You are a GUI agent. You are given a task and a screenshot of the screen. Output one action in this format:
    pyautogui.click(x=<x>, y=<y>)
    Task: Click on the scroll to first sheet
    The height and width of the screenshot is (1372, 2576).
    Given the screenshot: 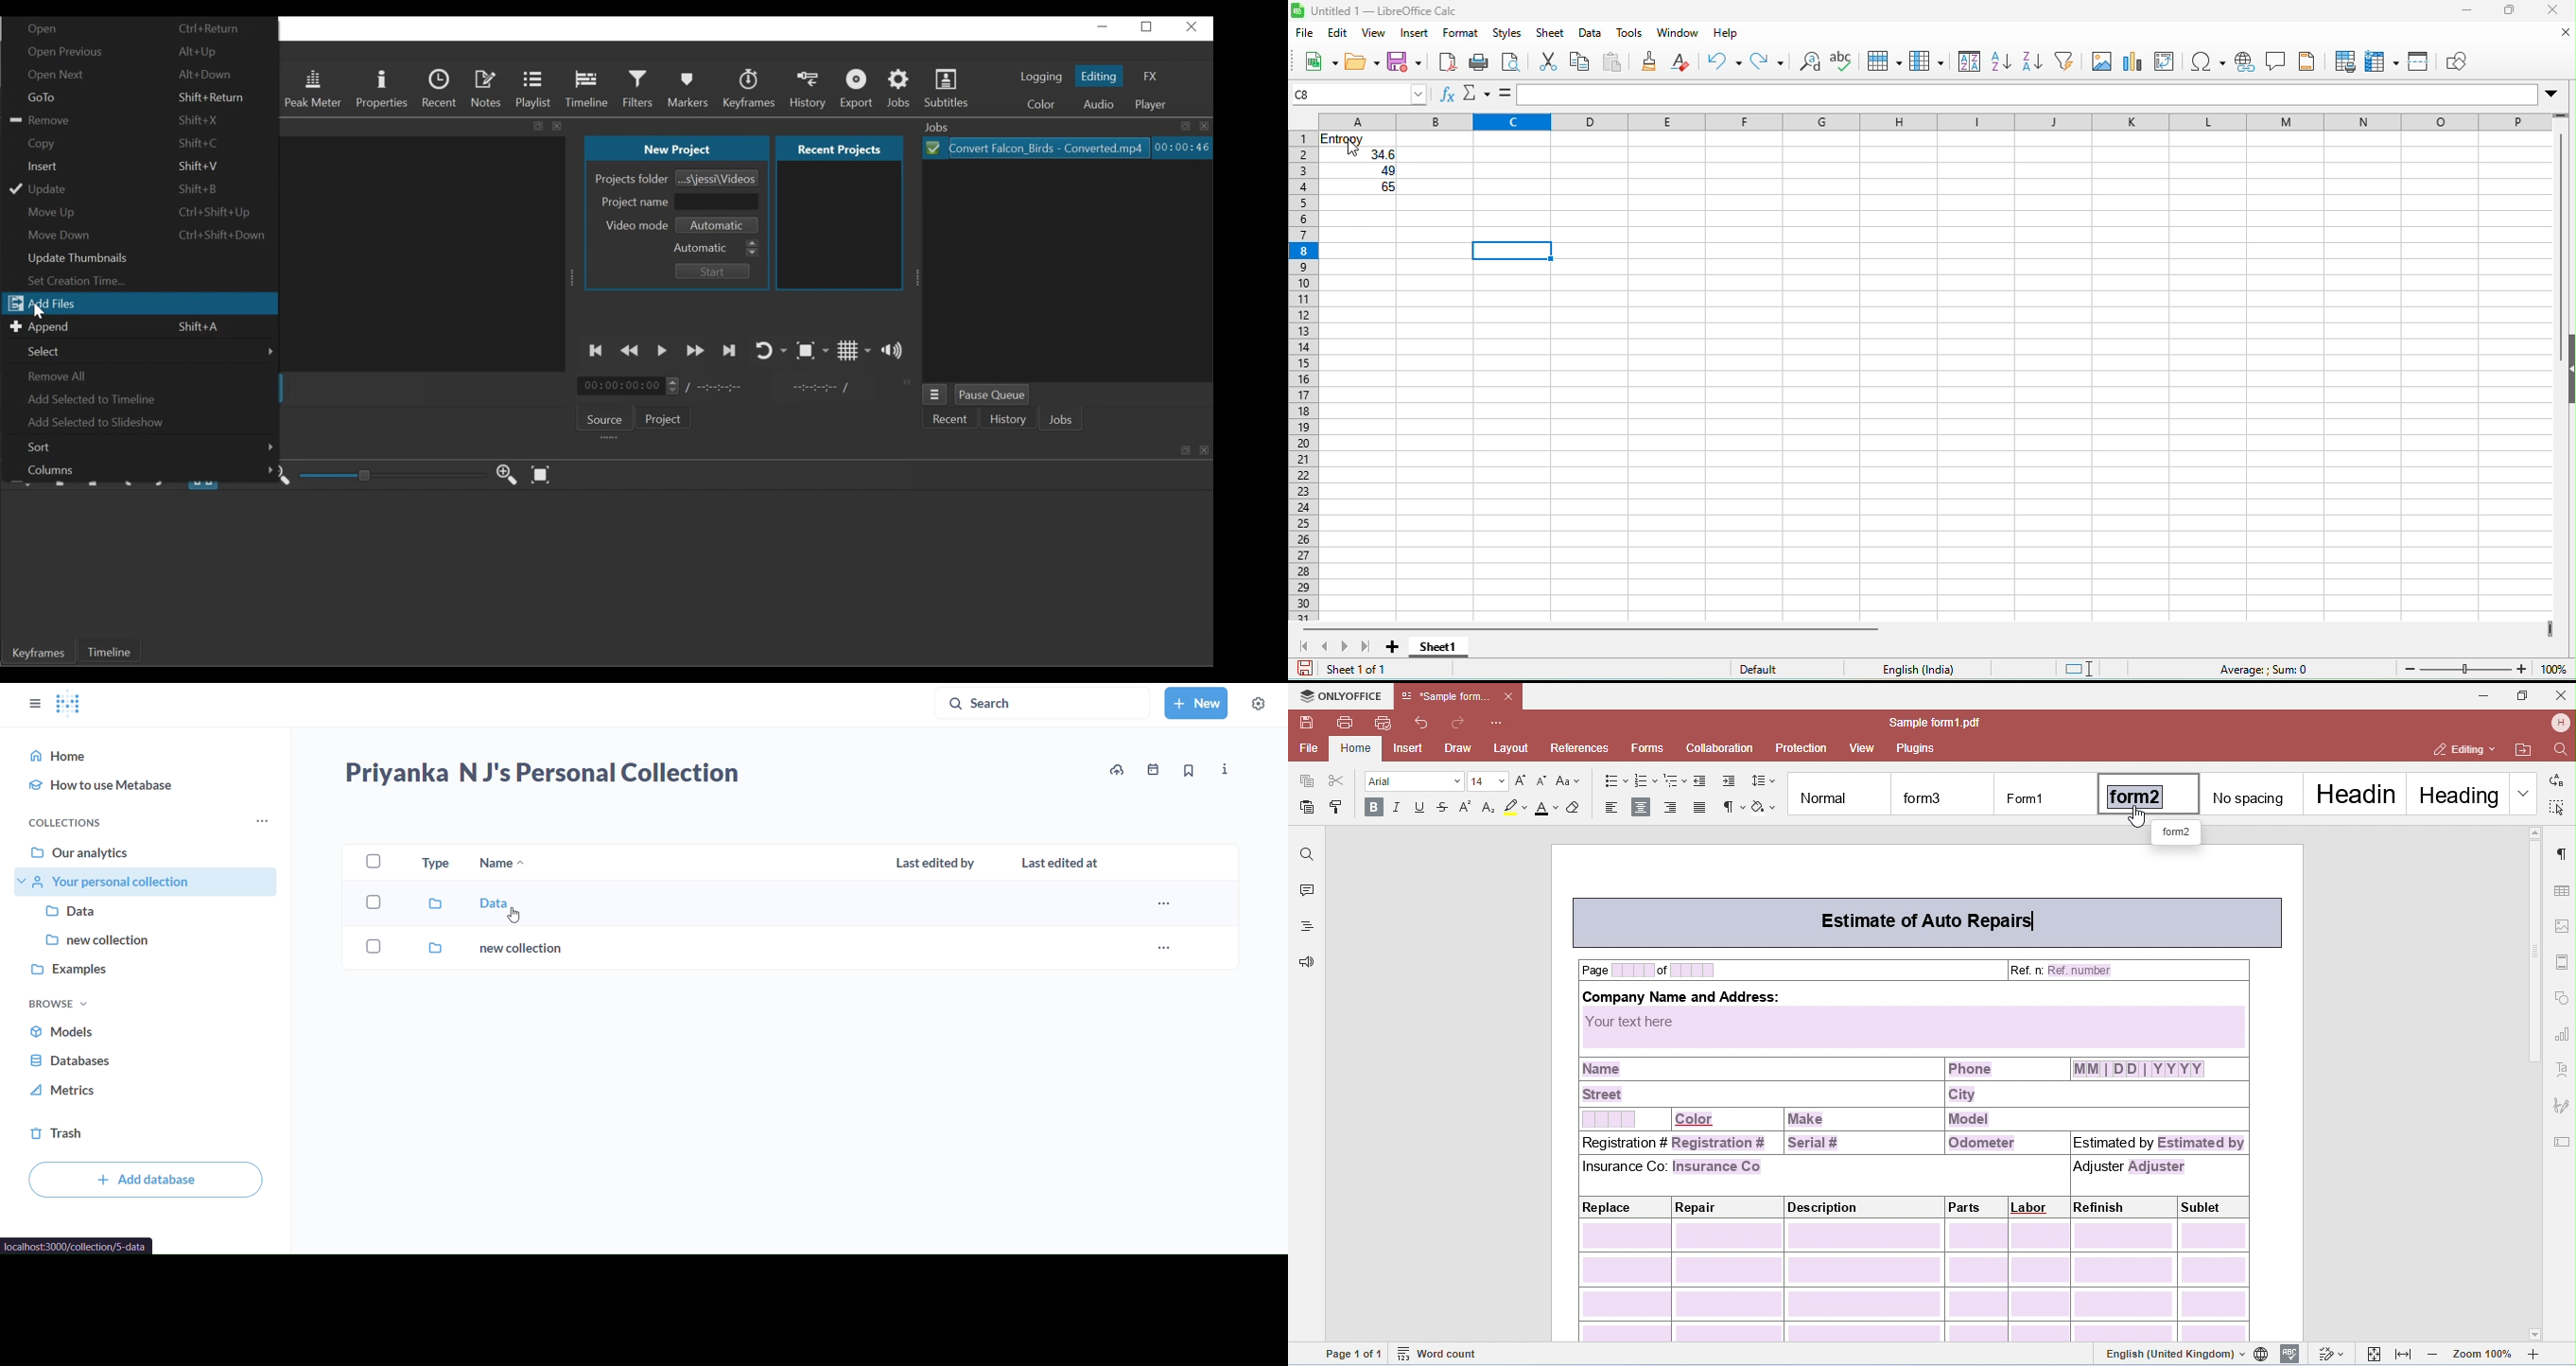 What is the action you would take?
    pyautogui.click(x=1302, y=644)
    